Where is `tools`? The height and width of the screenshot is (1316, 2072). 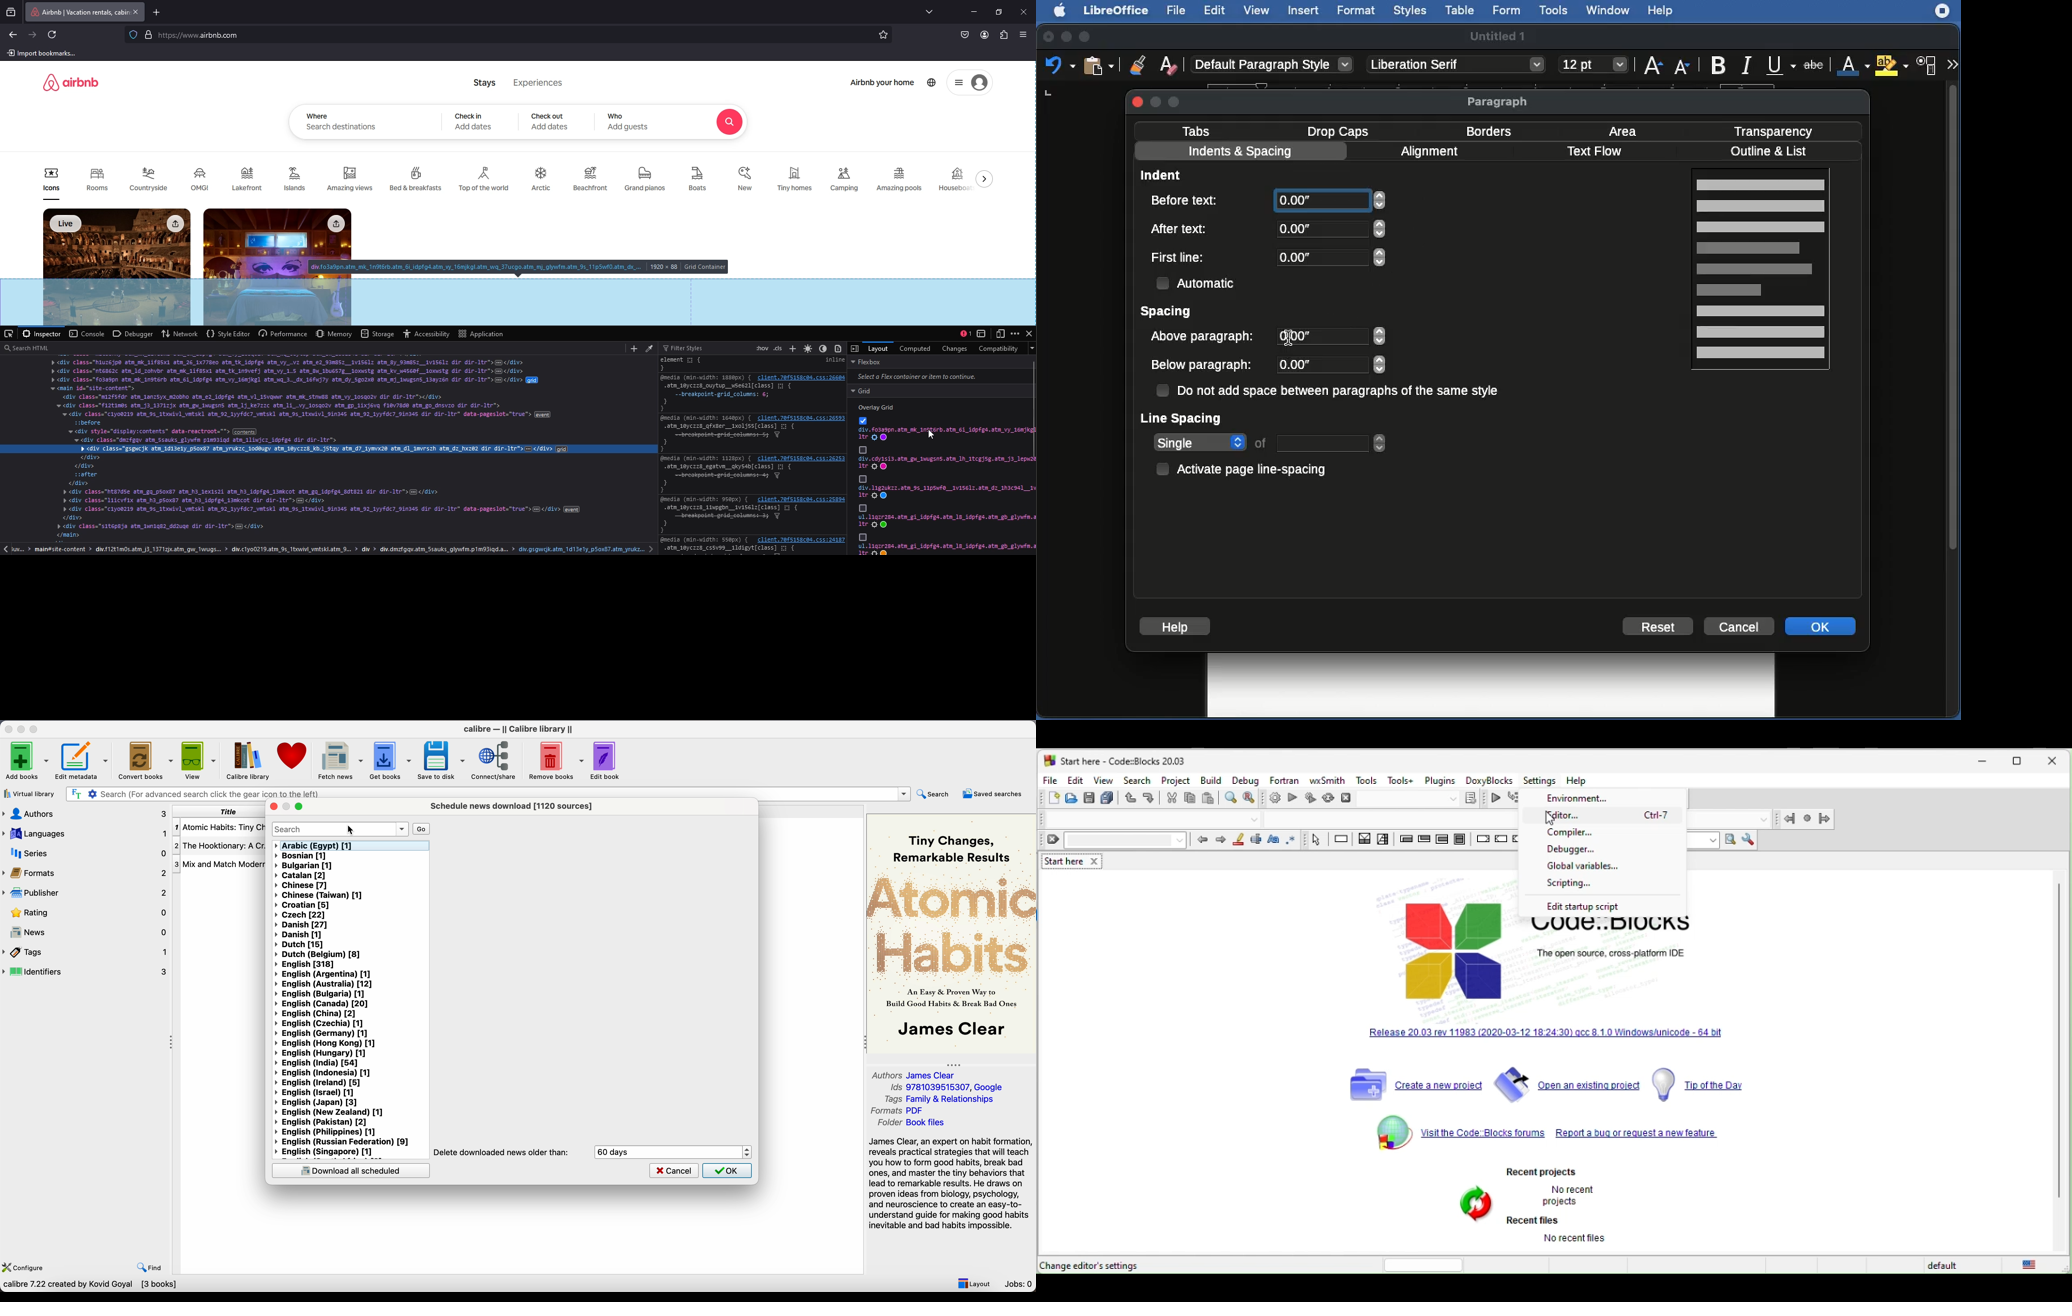 tools is located at coordinates (1366, 780).